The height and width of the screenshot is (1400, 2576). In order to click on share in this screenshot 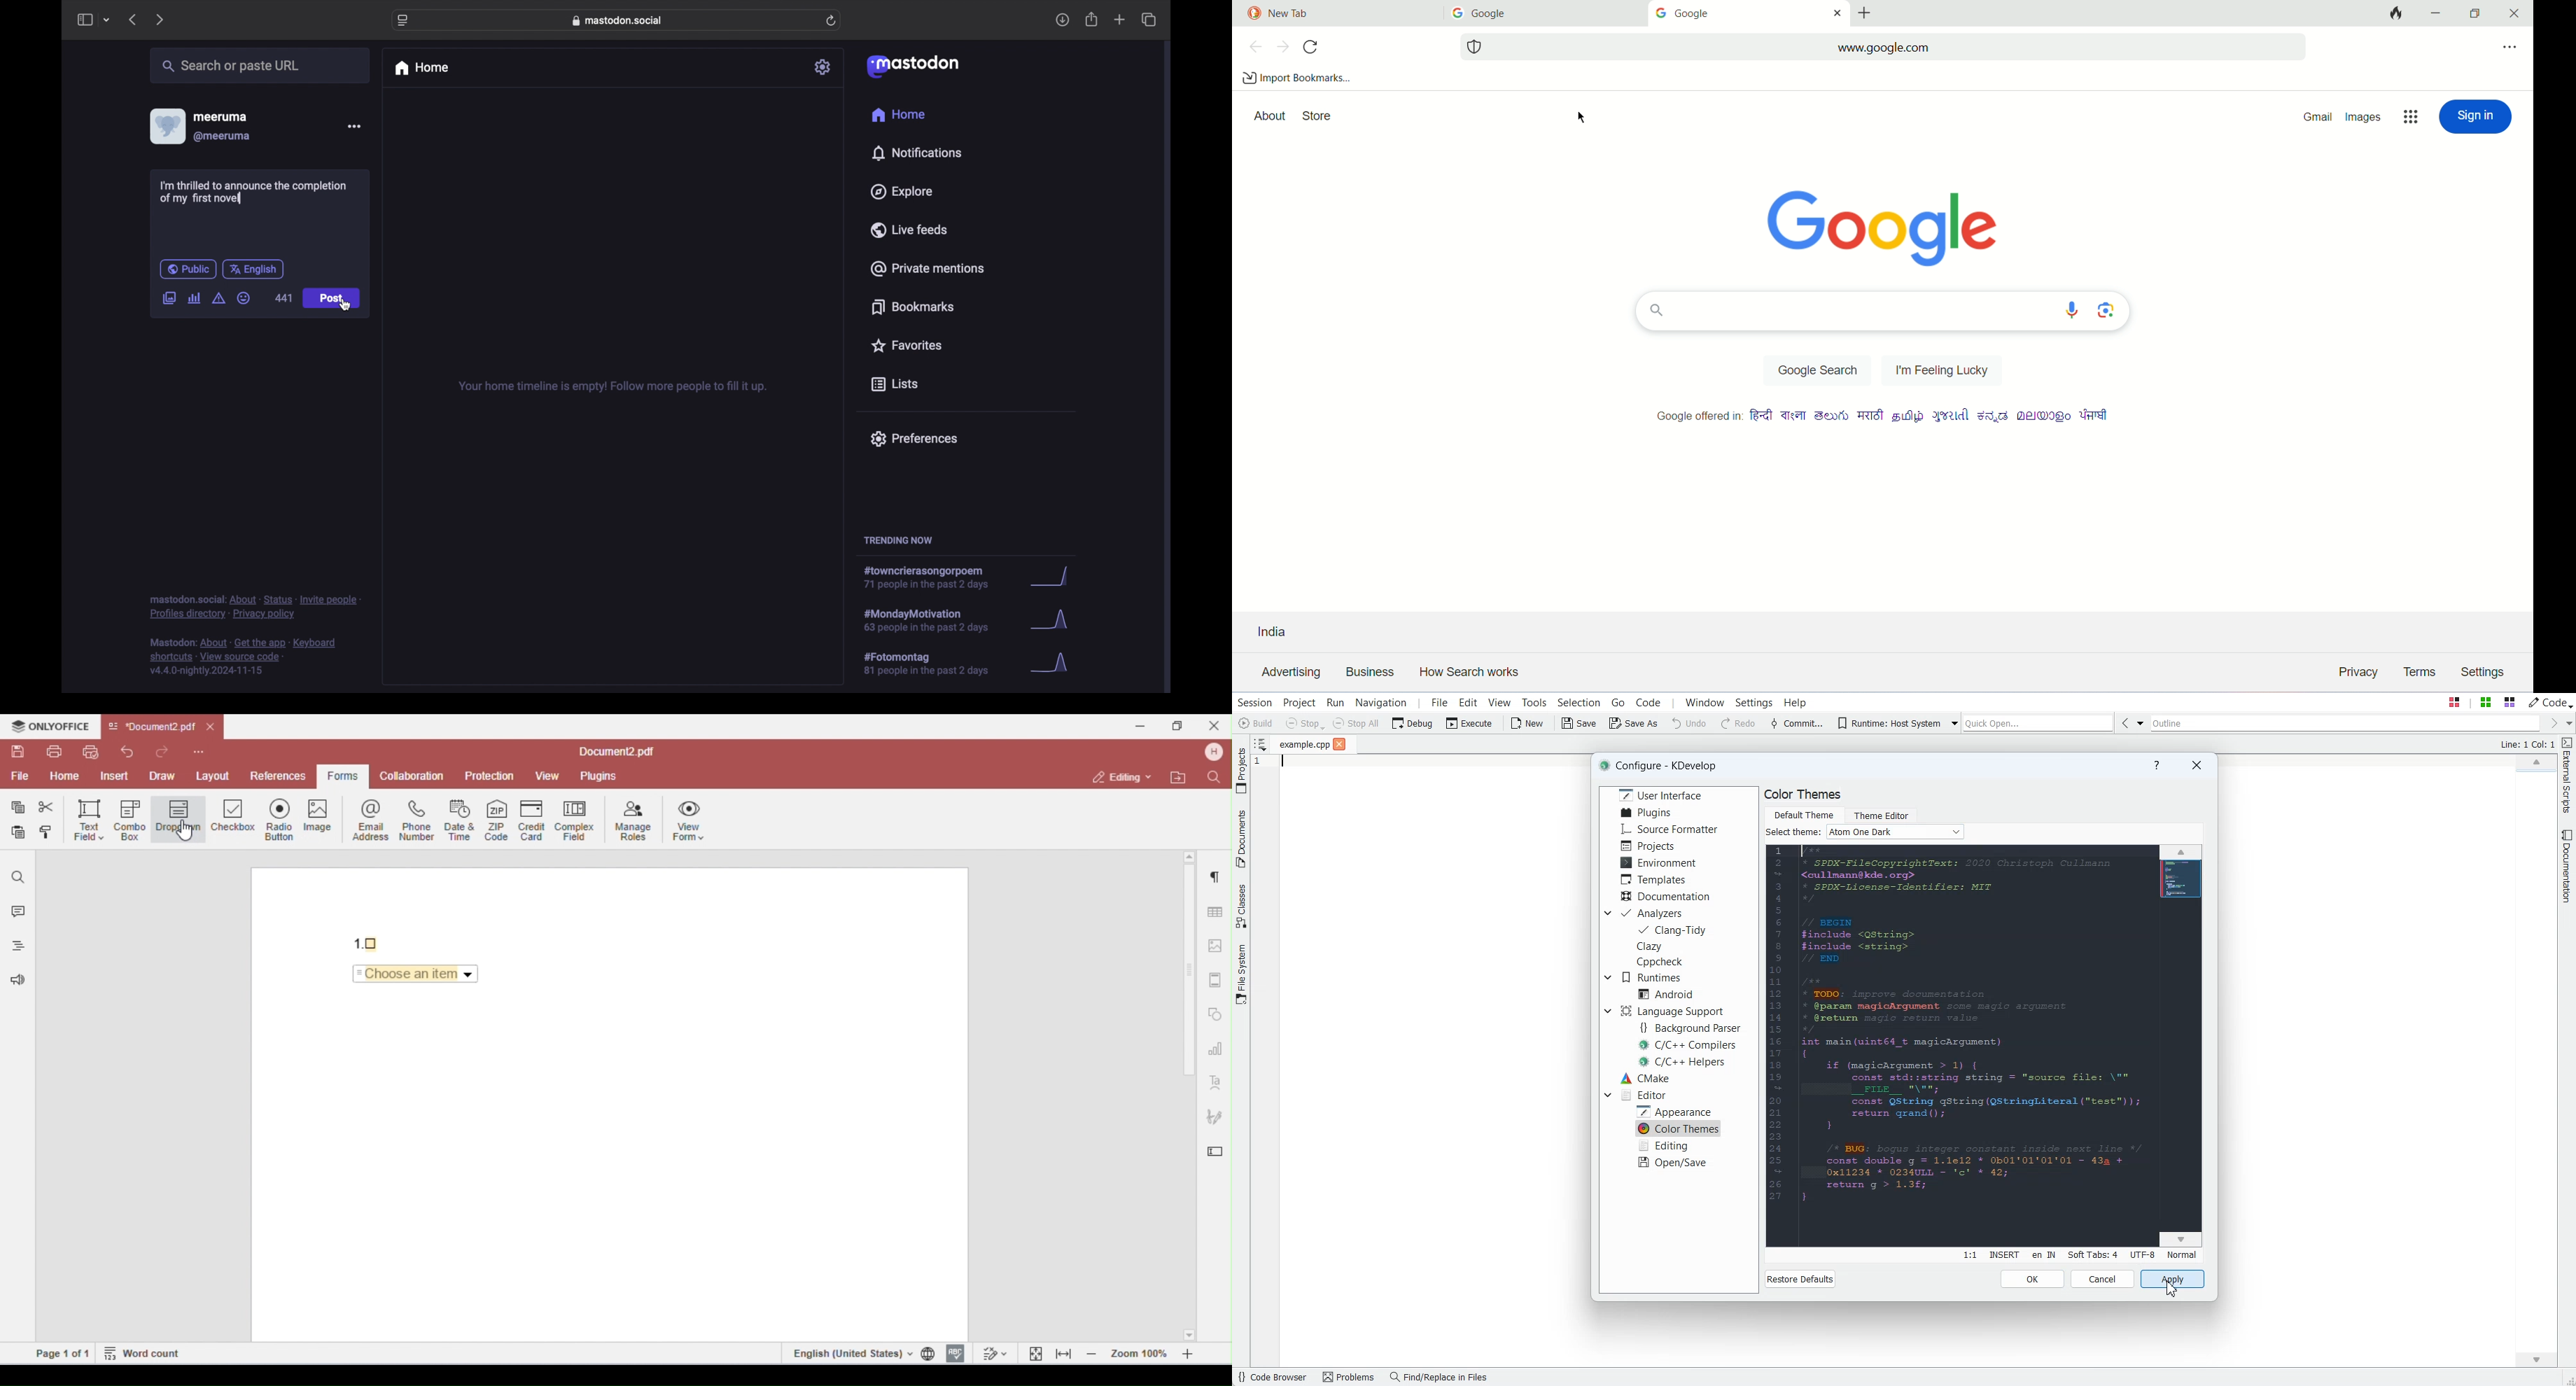, I will do `click(1092, 19)`.